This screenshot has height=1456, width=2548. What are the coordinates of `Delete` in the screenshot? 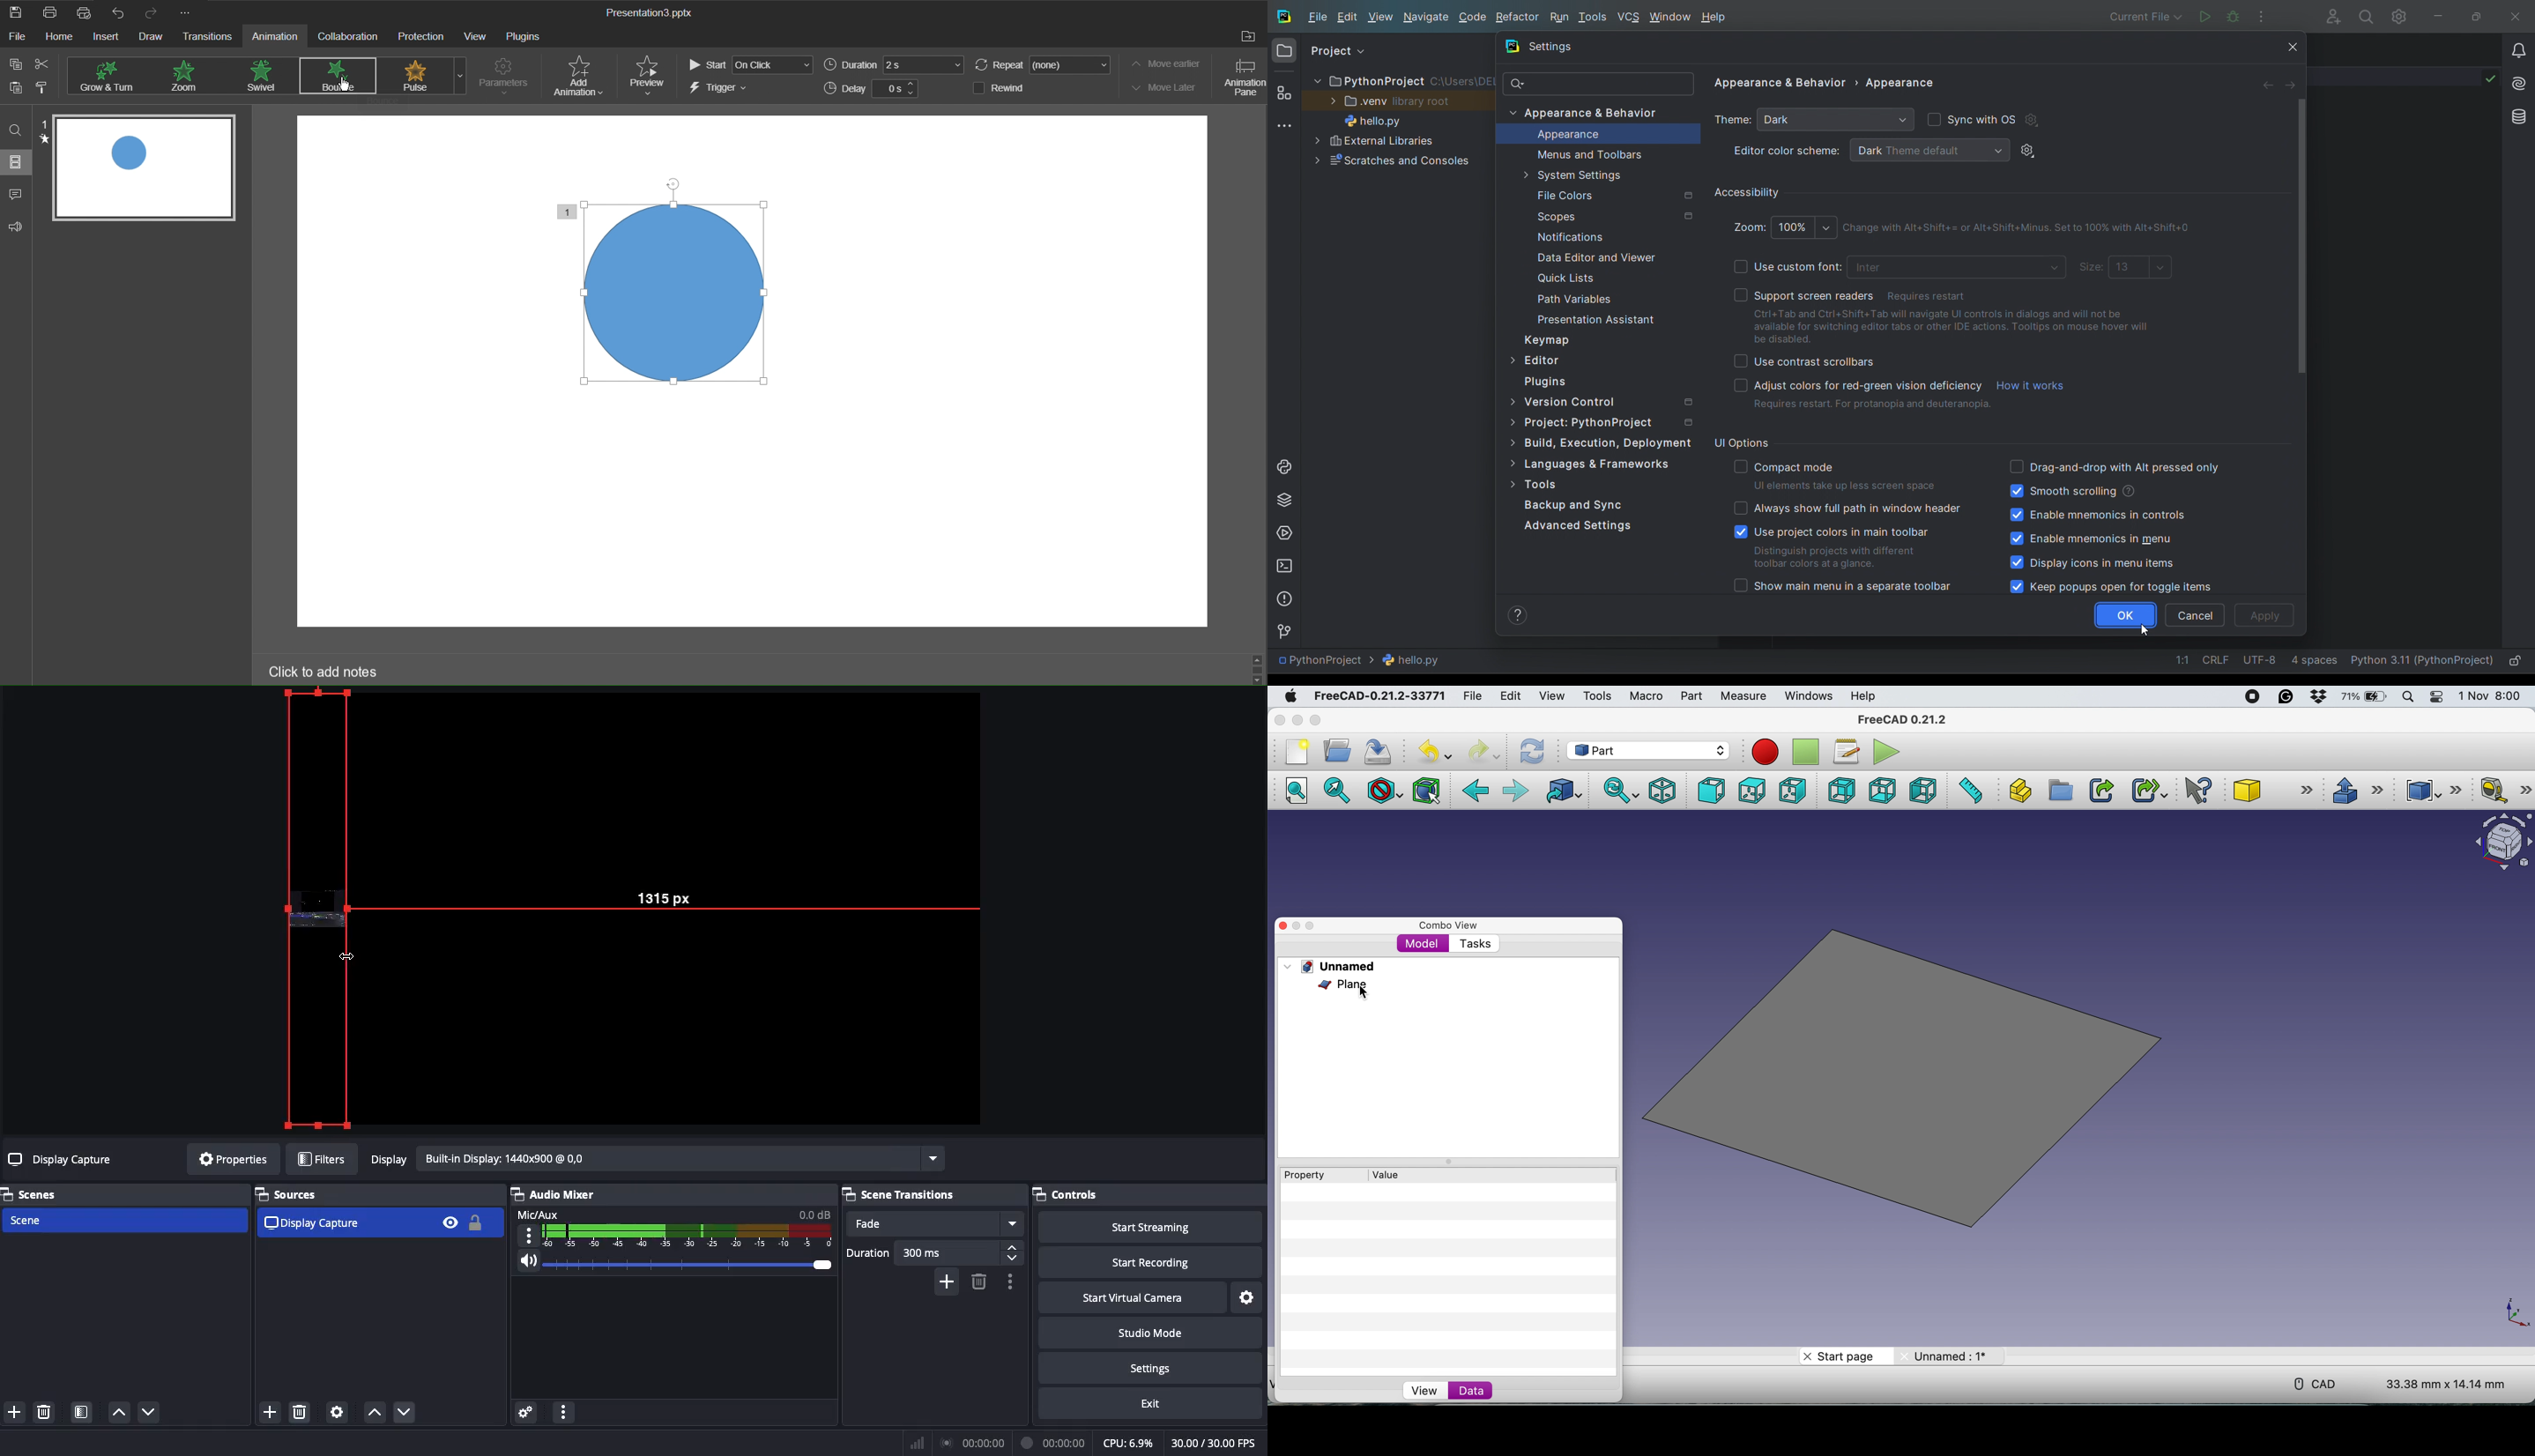 It's located at (978, 1281).